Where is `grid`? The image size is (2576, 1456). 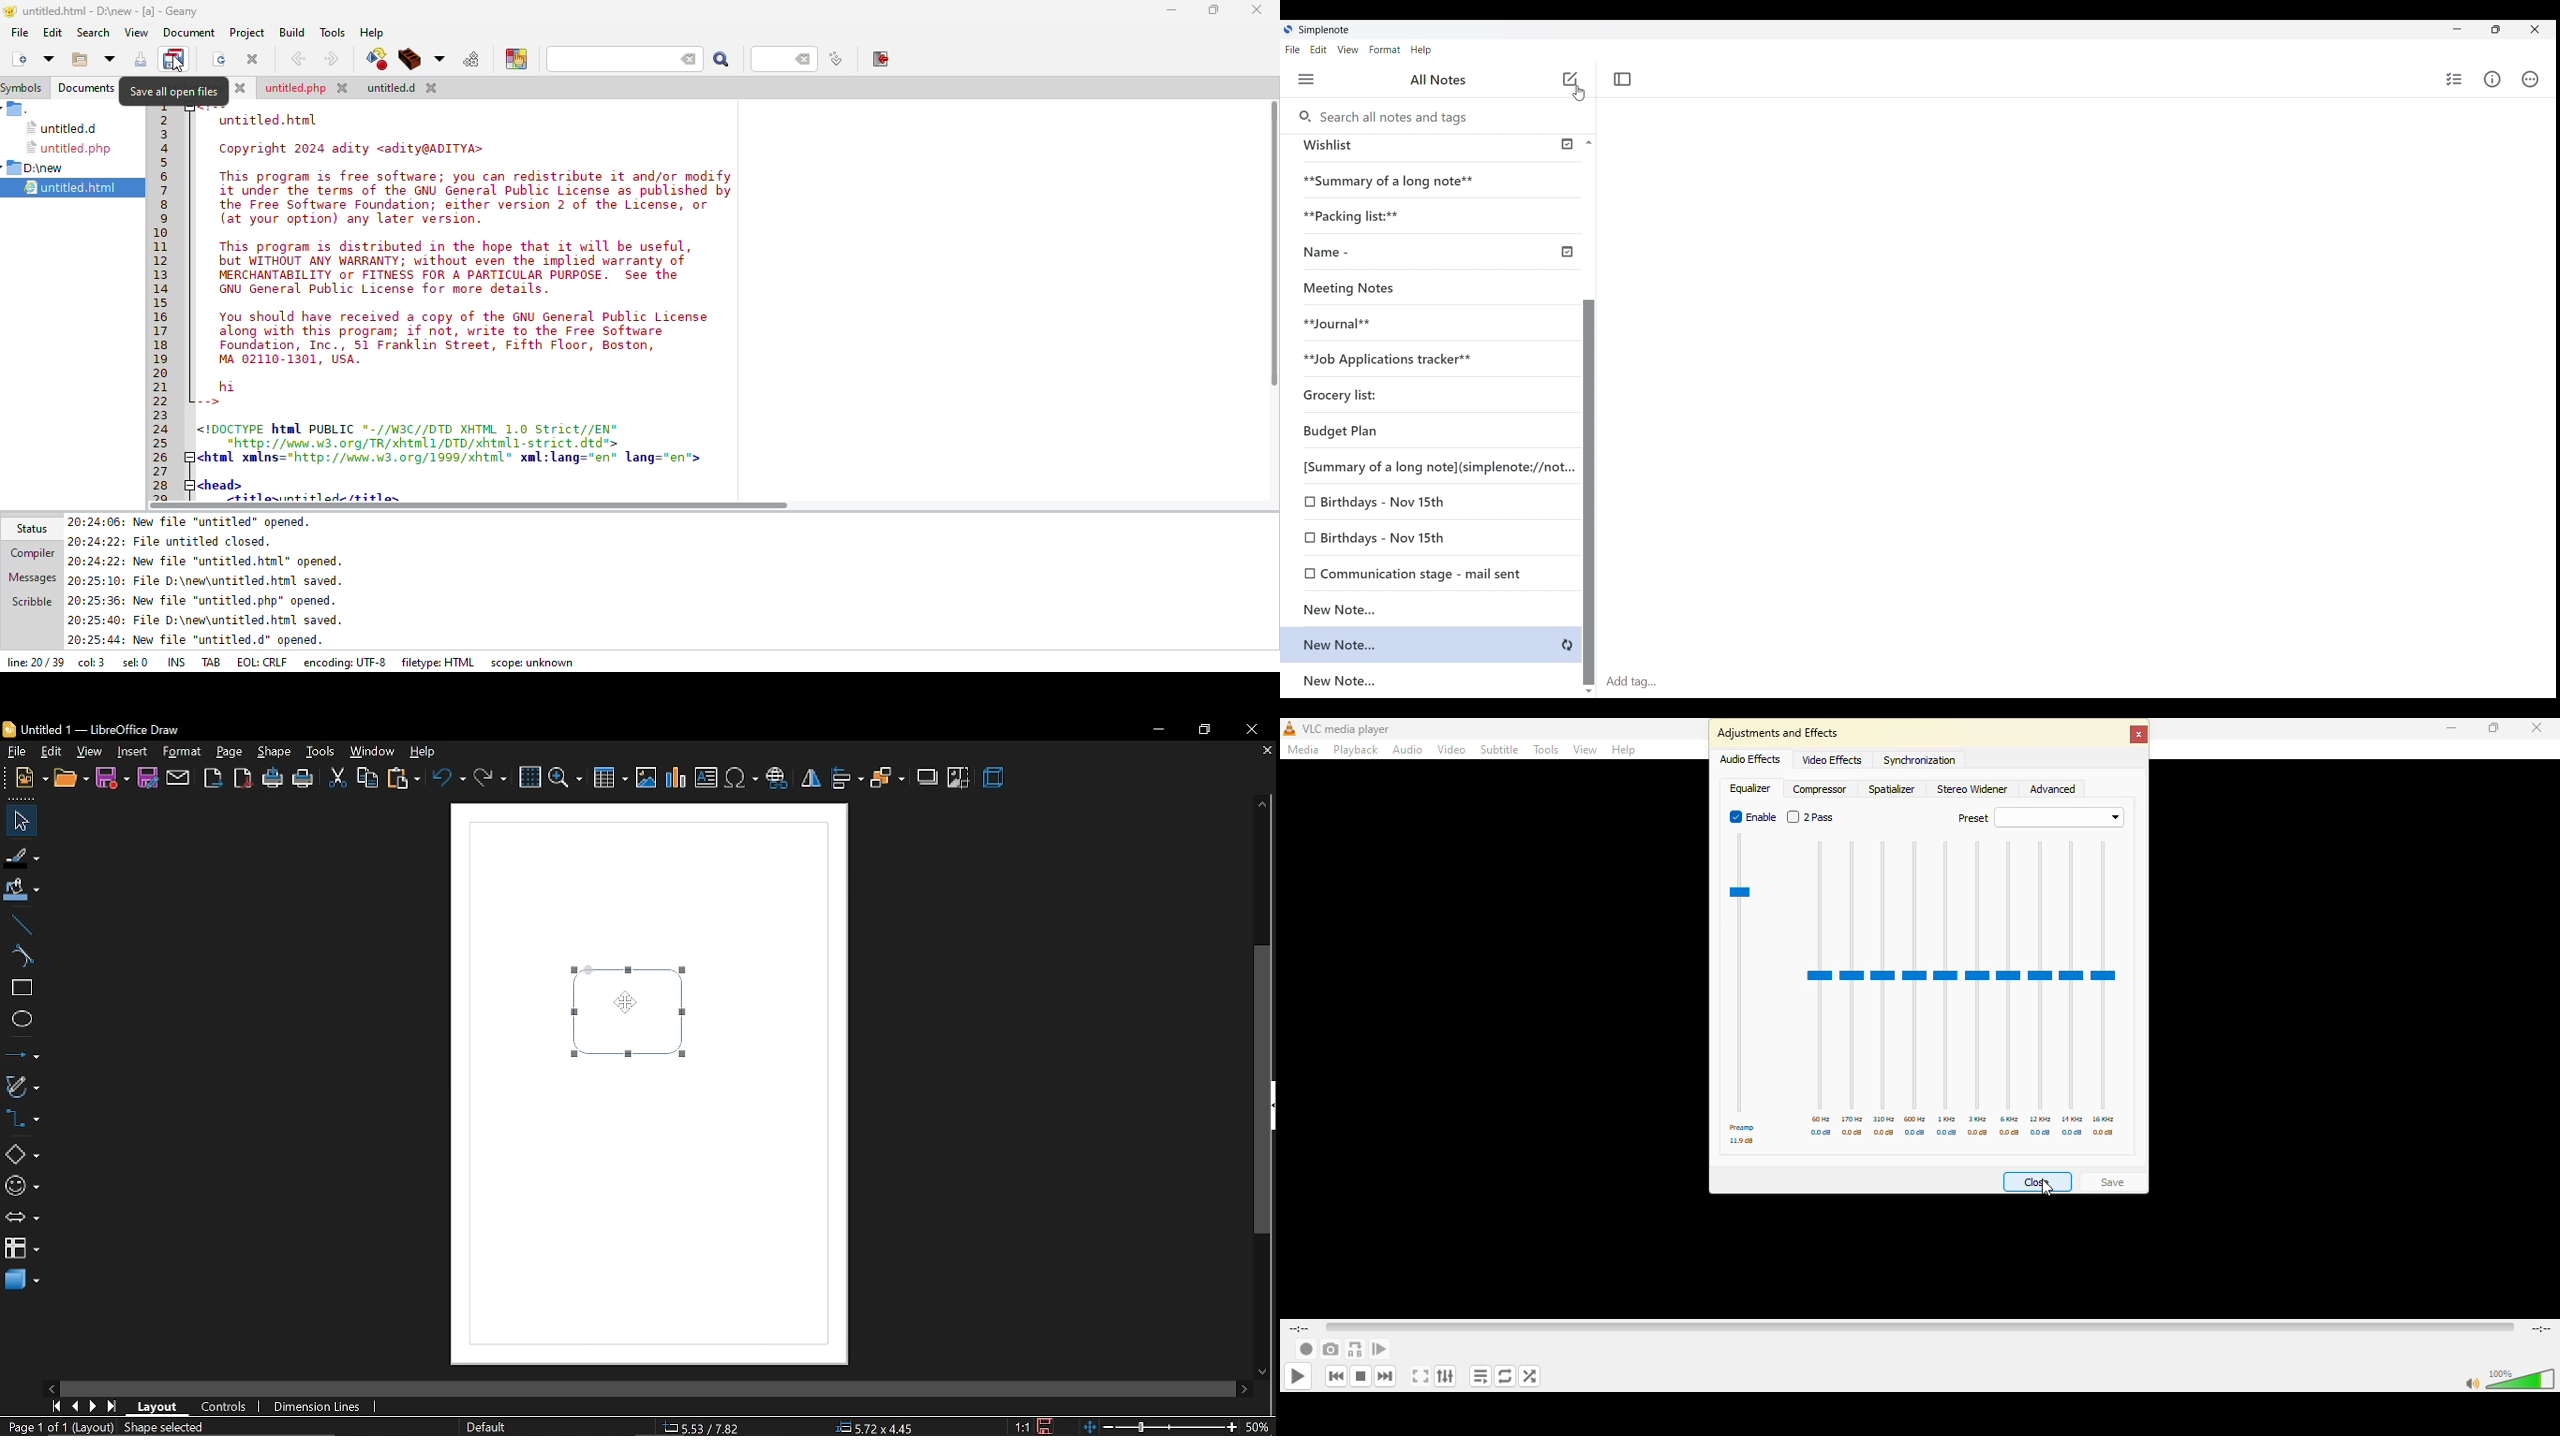
grid is located at coordinates (531, 778).